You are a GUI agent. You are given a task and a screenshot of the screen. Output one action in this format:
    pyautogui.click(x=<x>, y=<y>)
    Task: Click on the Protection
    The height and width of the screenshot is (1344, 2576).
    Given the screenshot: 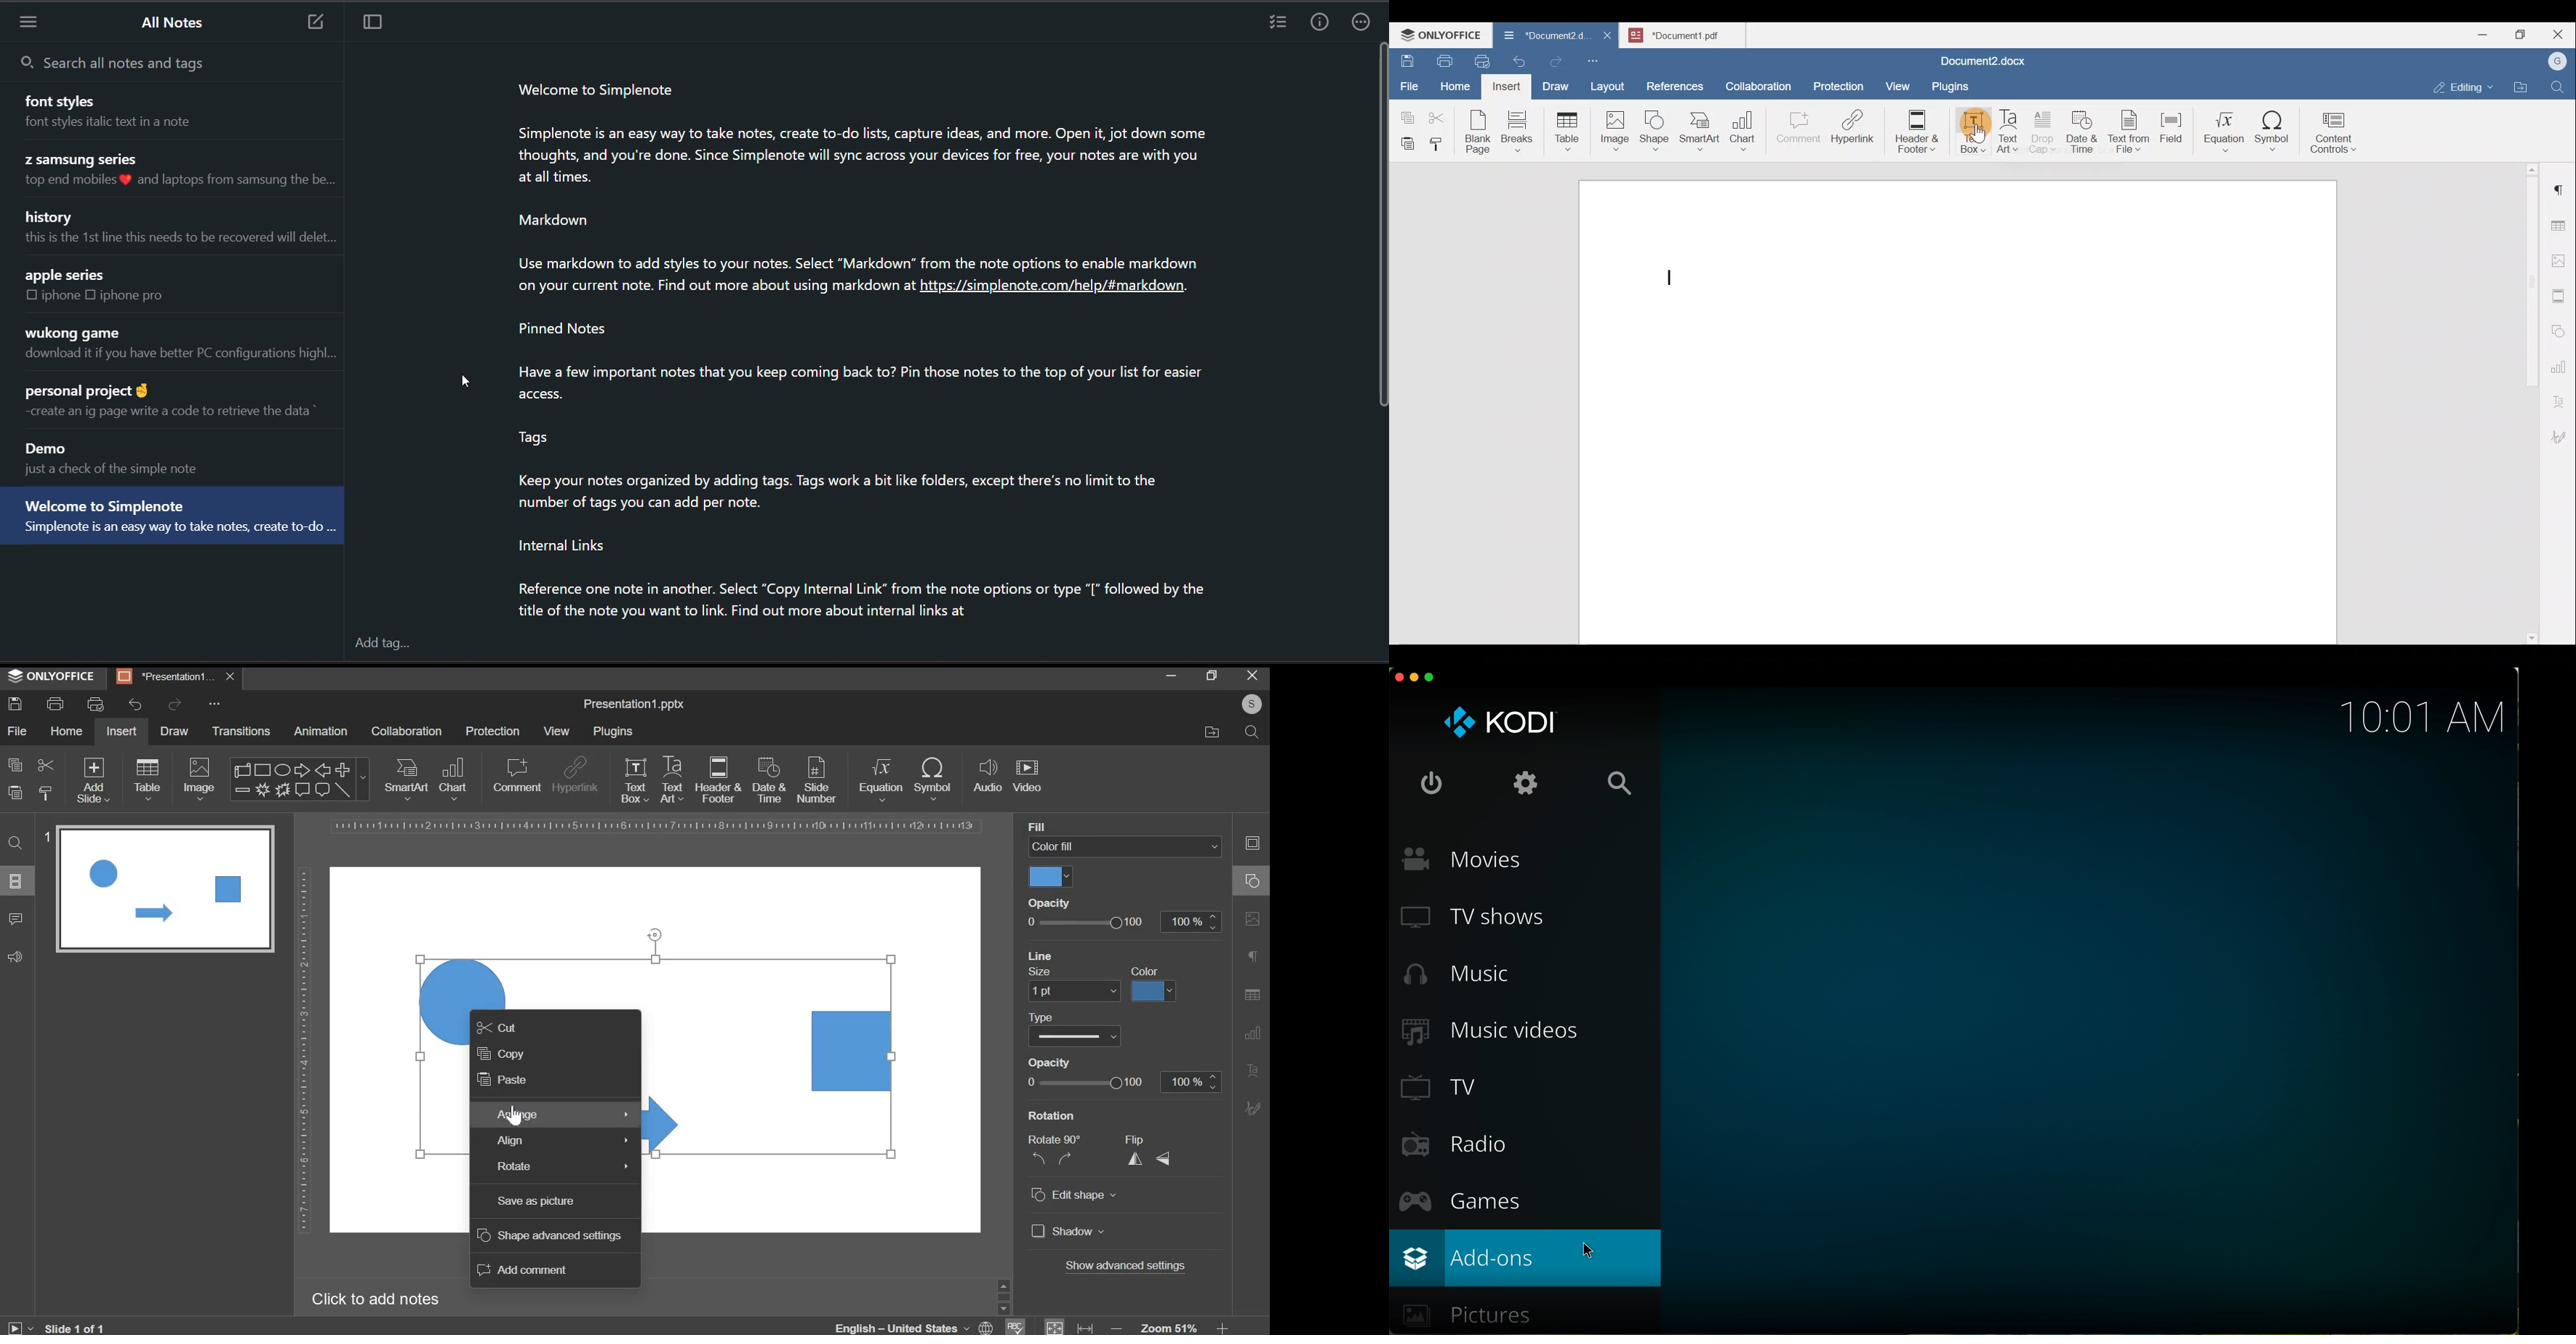 What is the action you would take?
    pyautogui.click(x=1839, y=85)
    